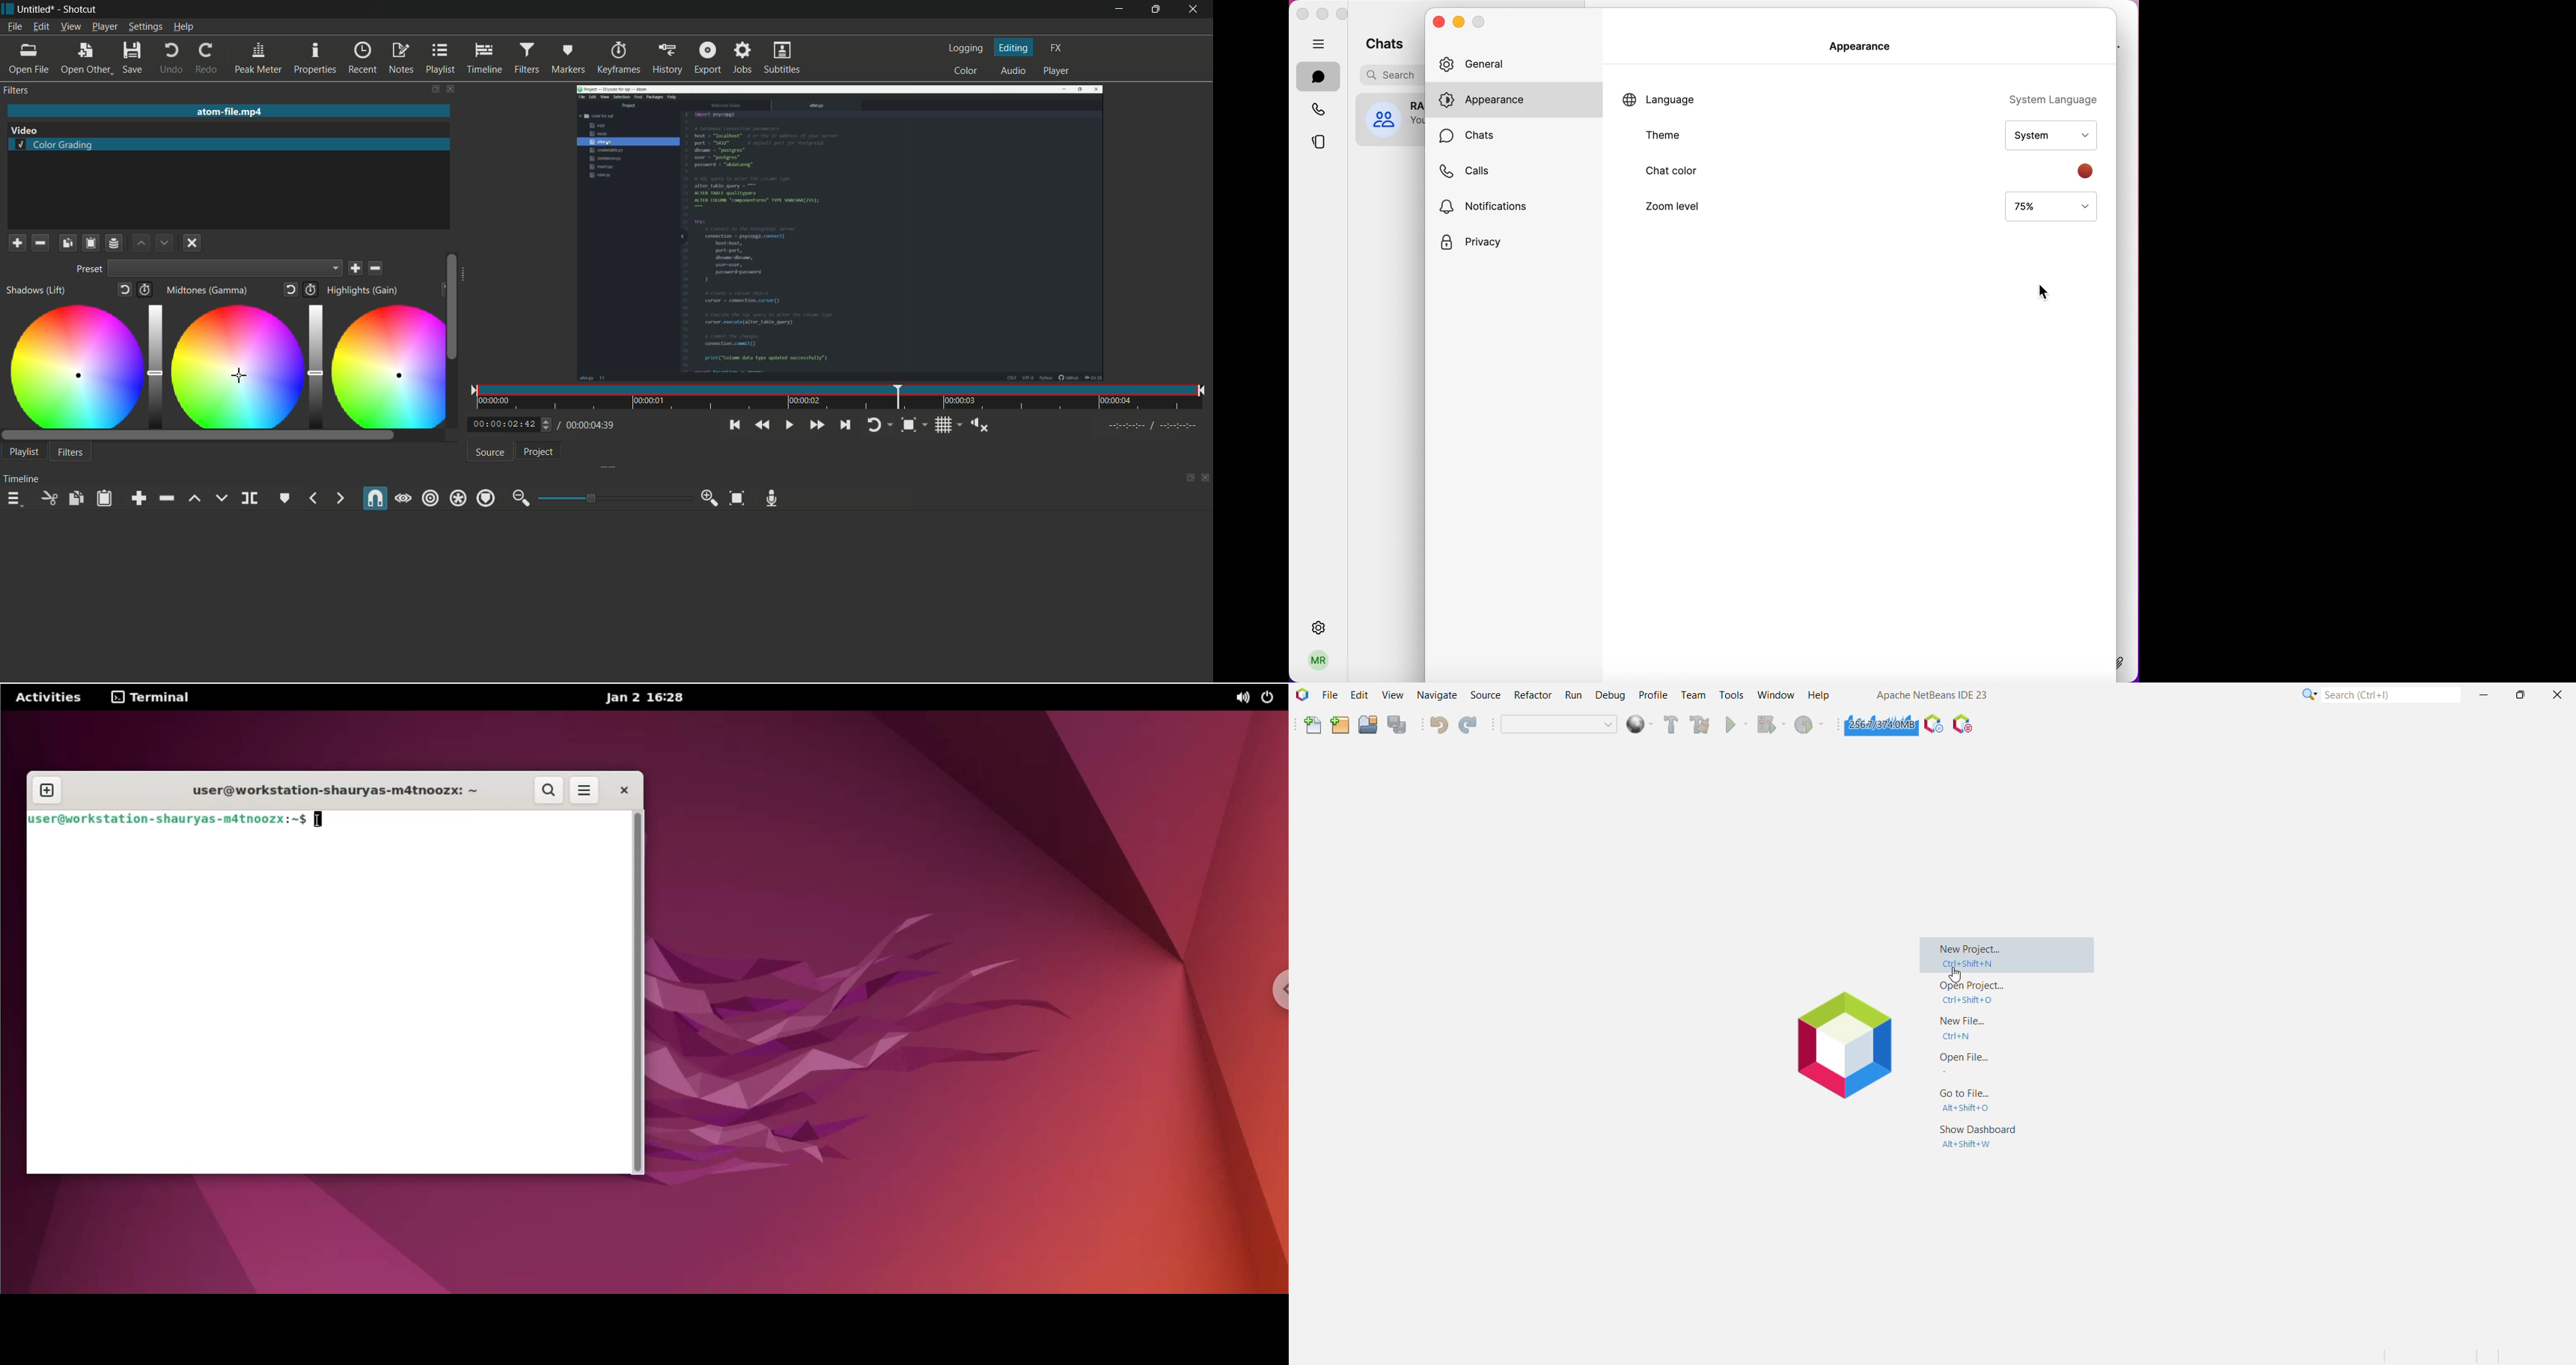 Image resolution: width=2576 pixels, height=1372 pixels. Describe the element at coordinates (1057, 47) in the screenshot. I see `fx` at that location.